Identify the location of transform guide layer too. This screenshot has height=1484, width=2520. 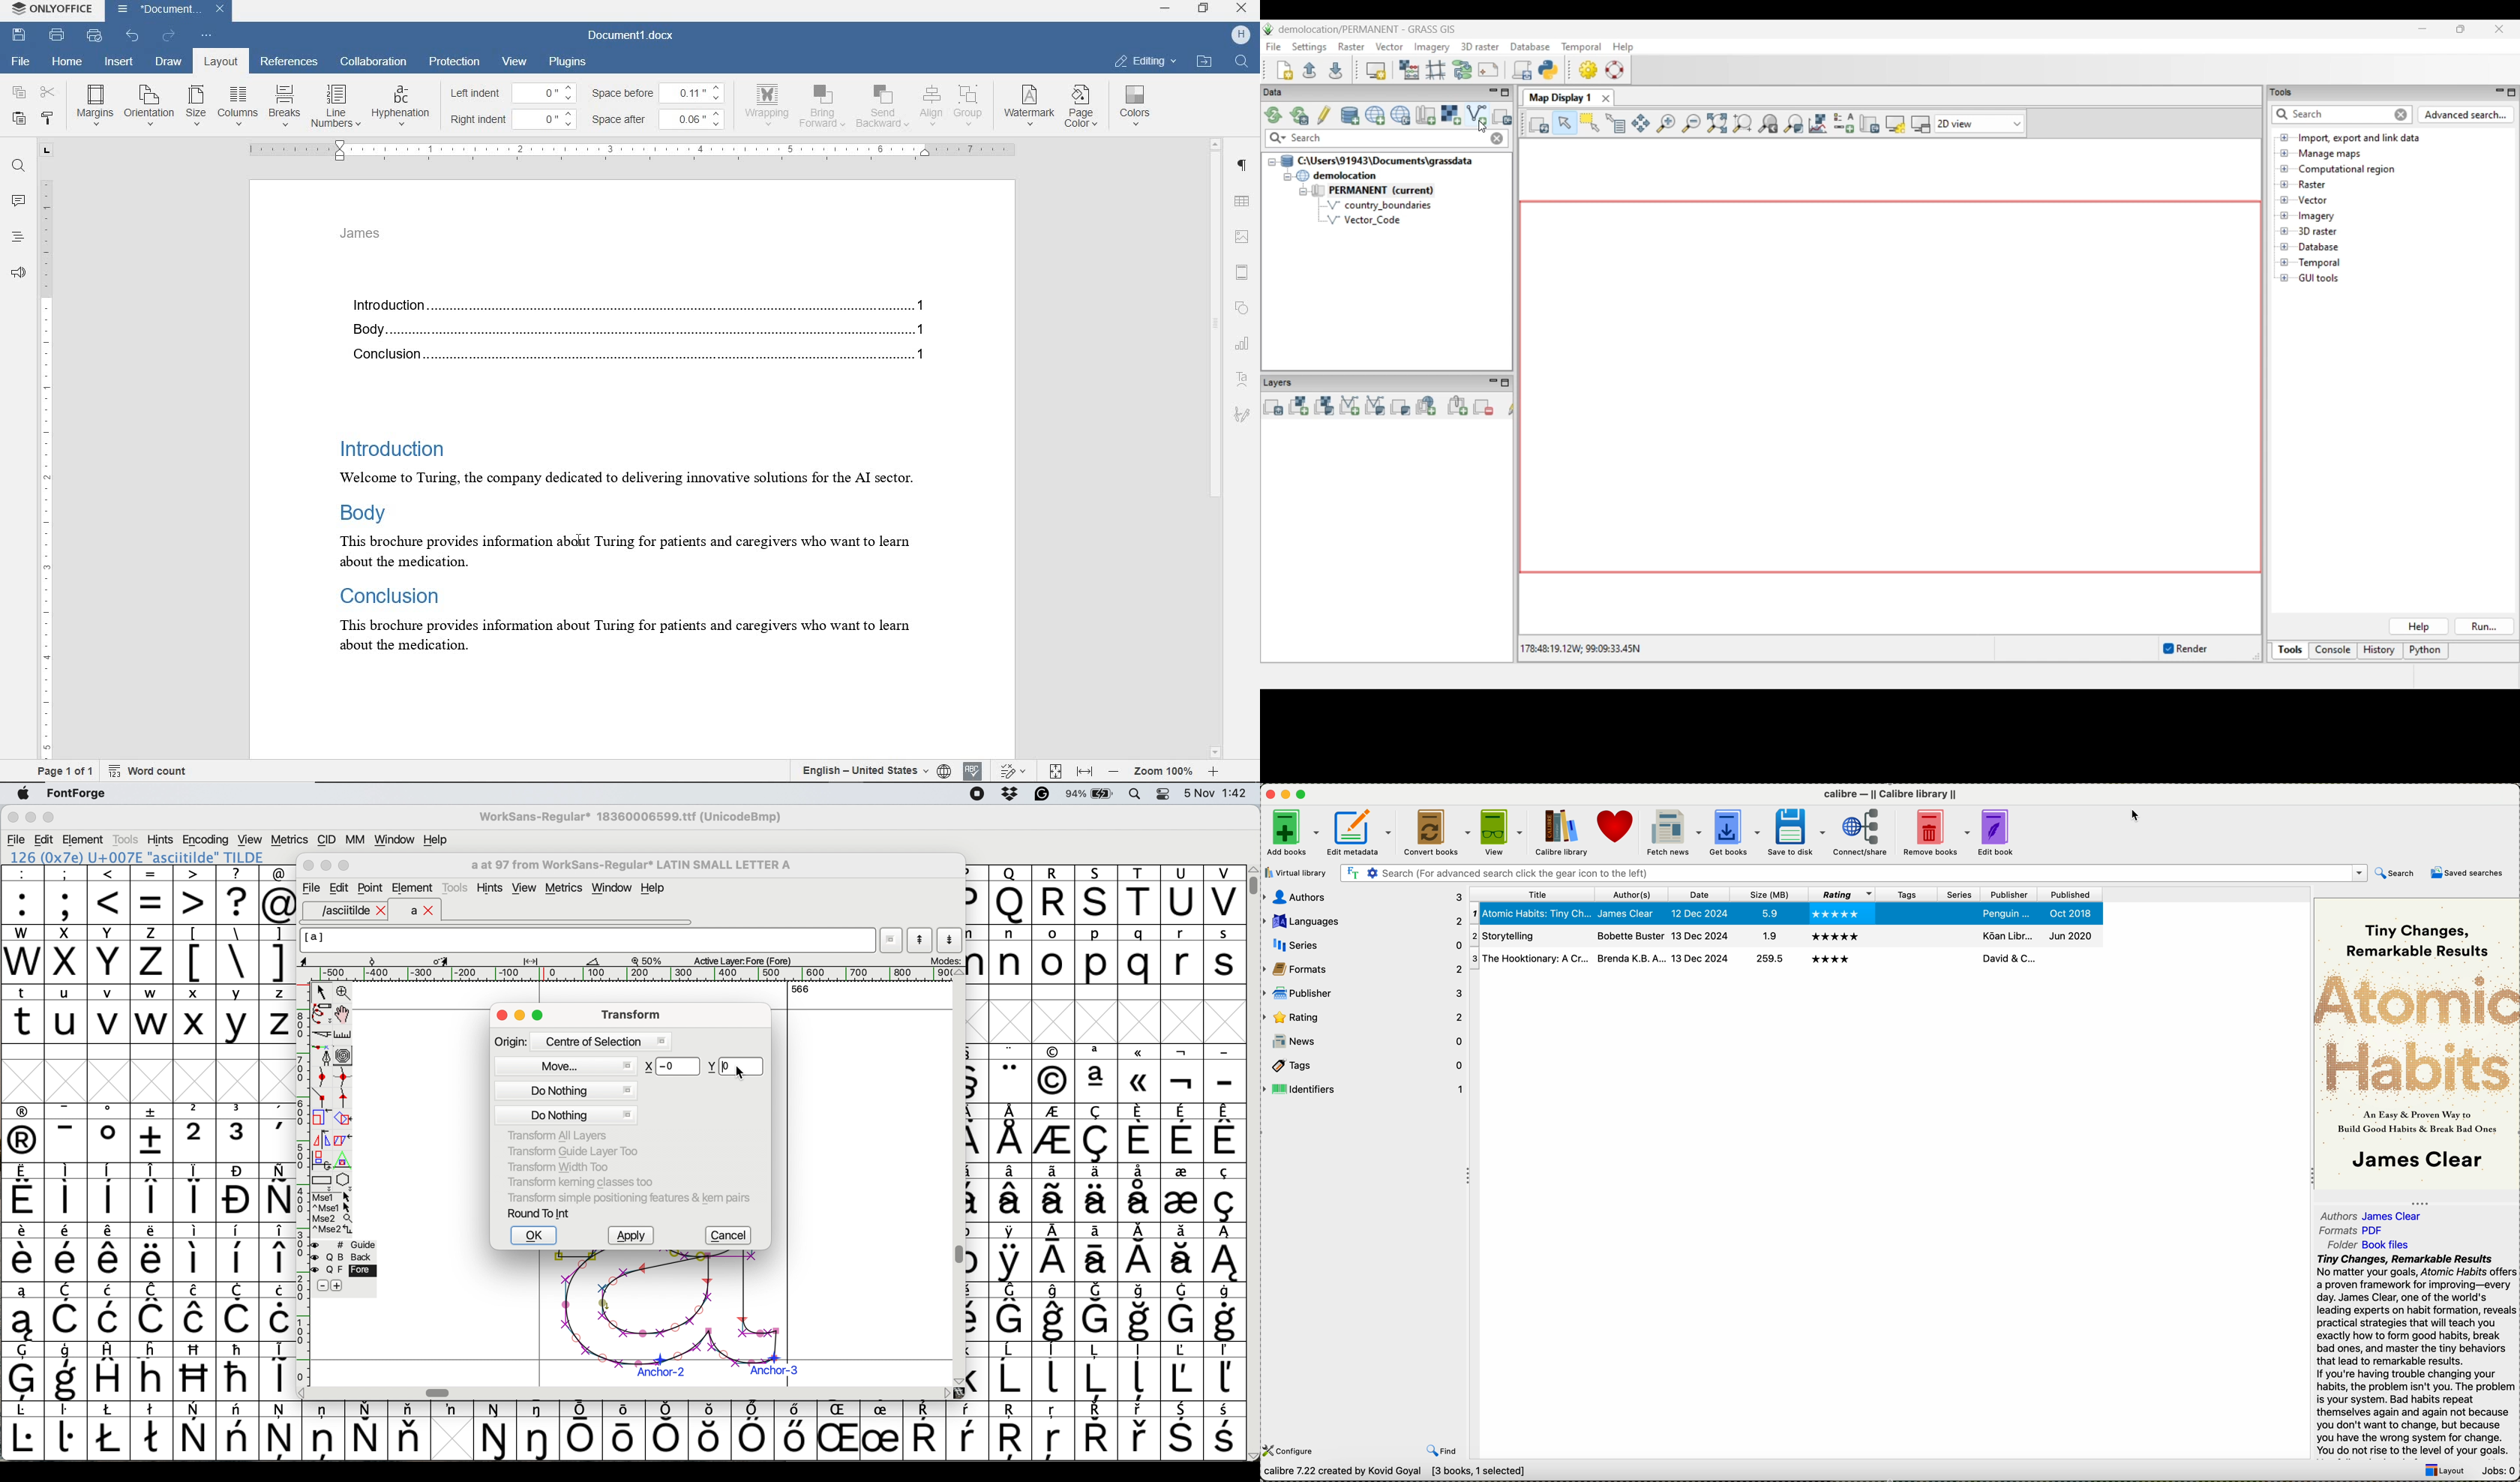
(569, 1150).